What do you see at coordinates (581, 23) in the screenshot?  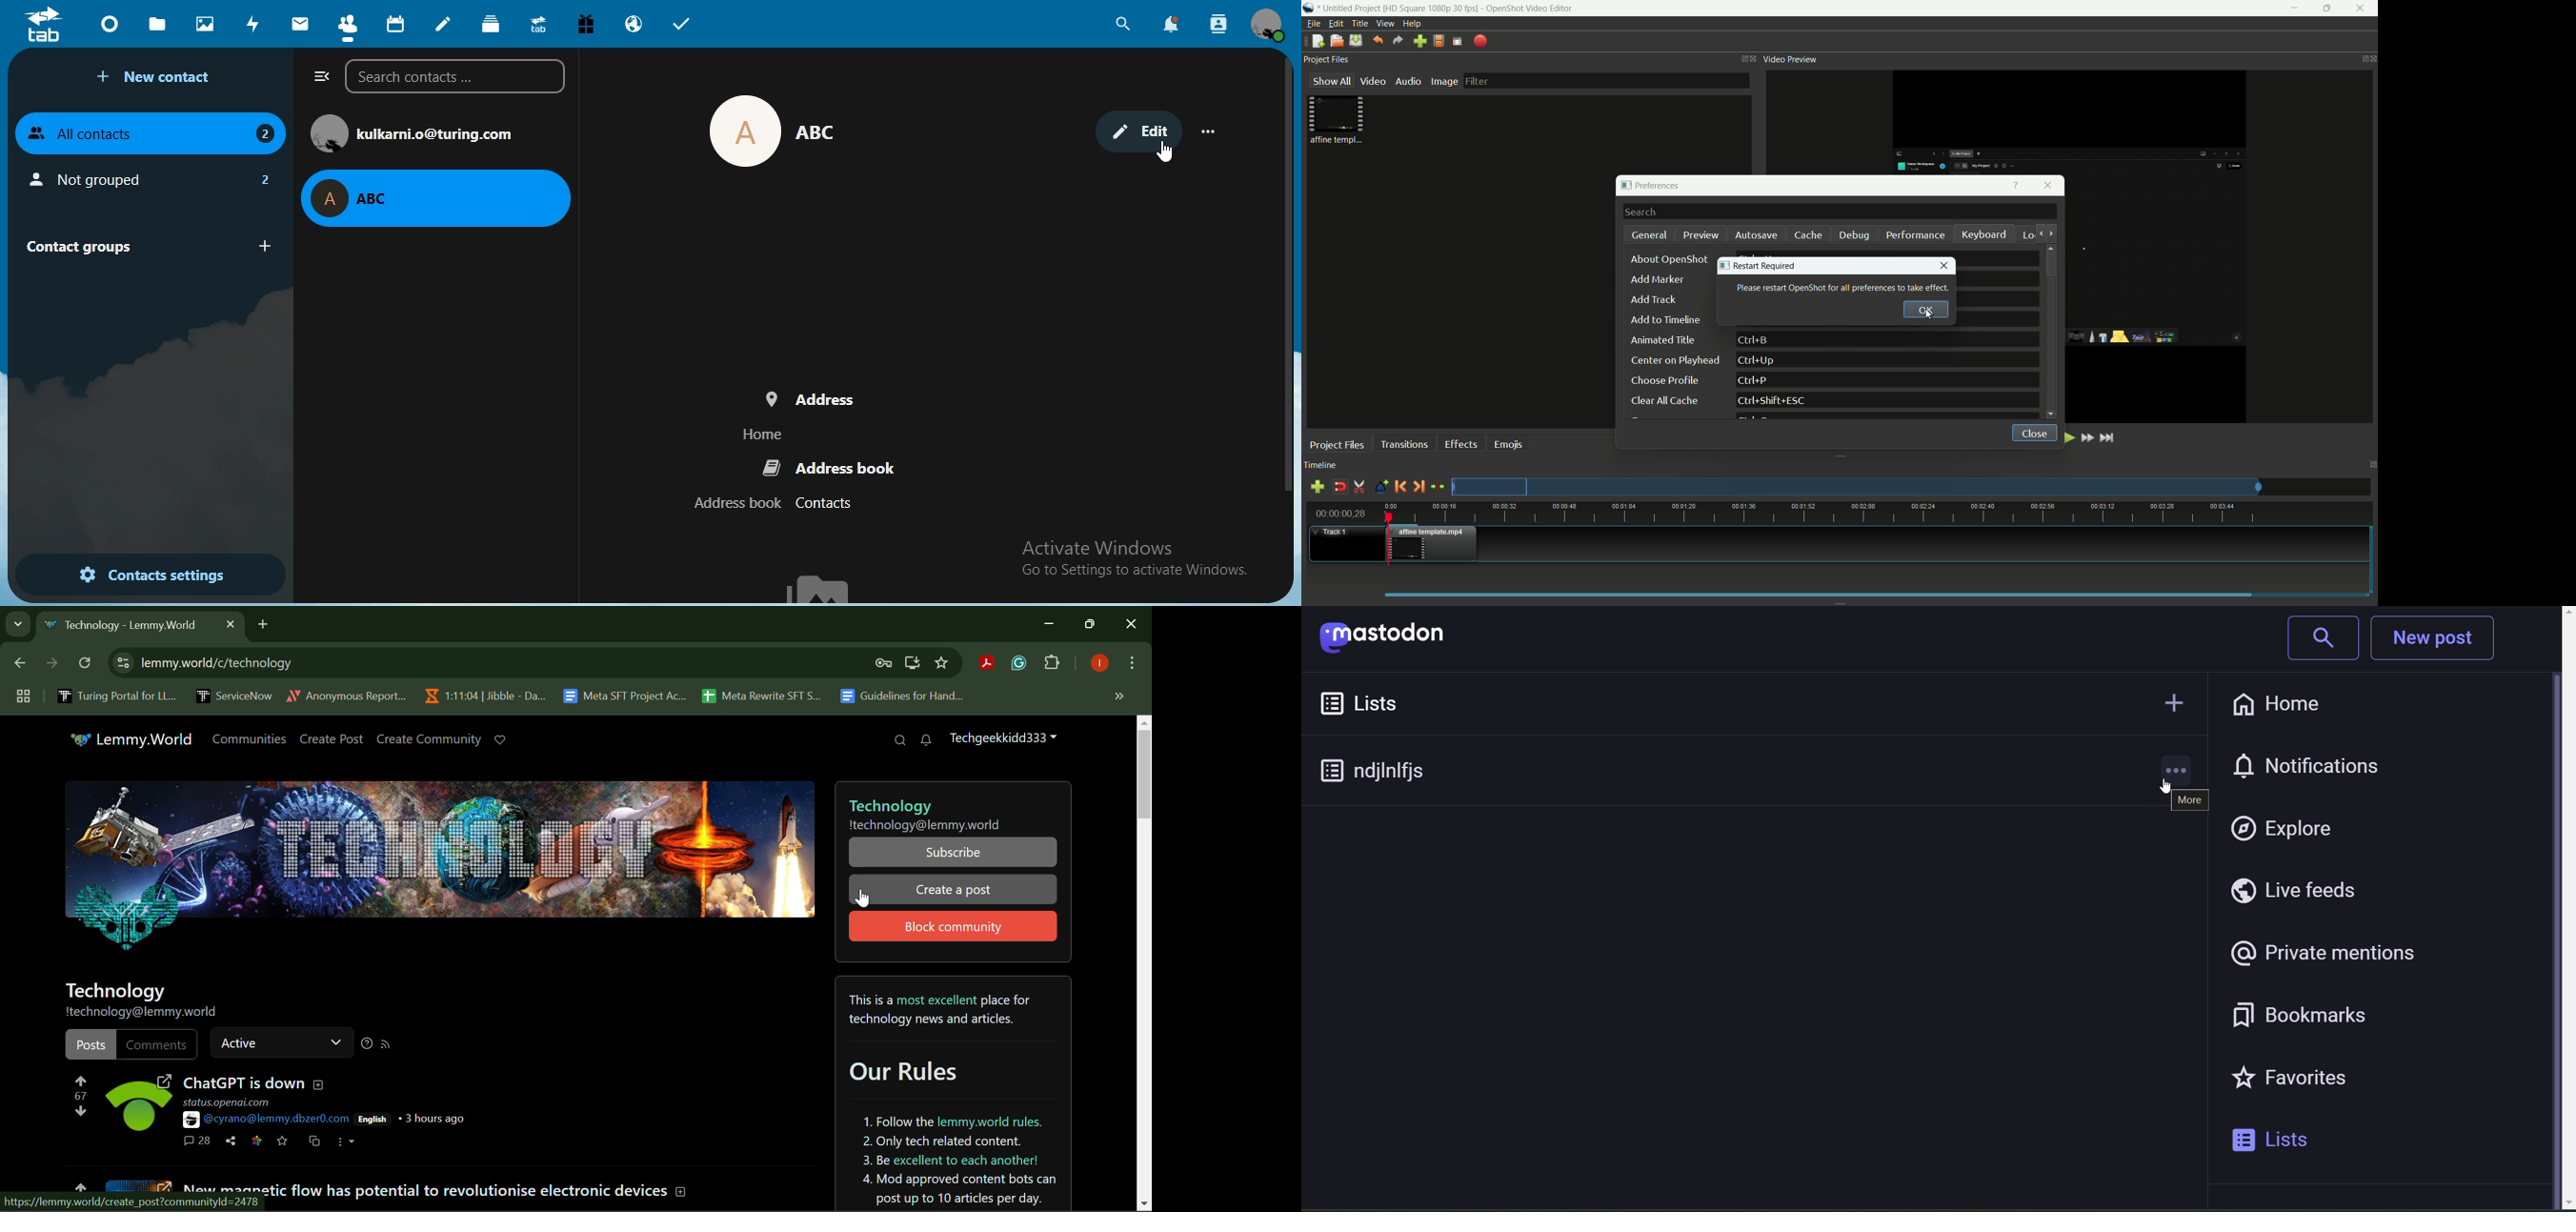 I see `free trial` at bounding box center [581, 23].